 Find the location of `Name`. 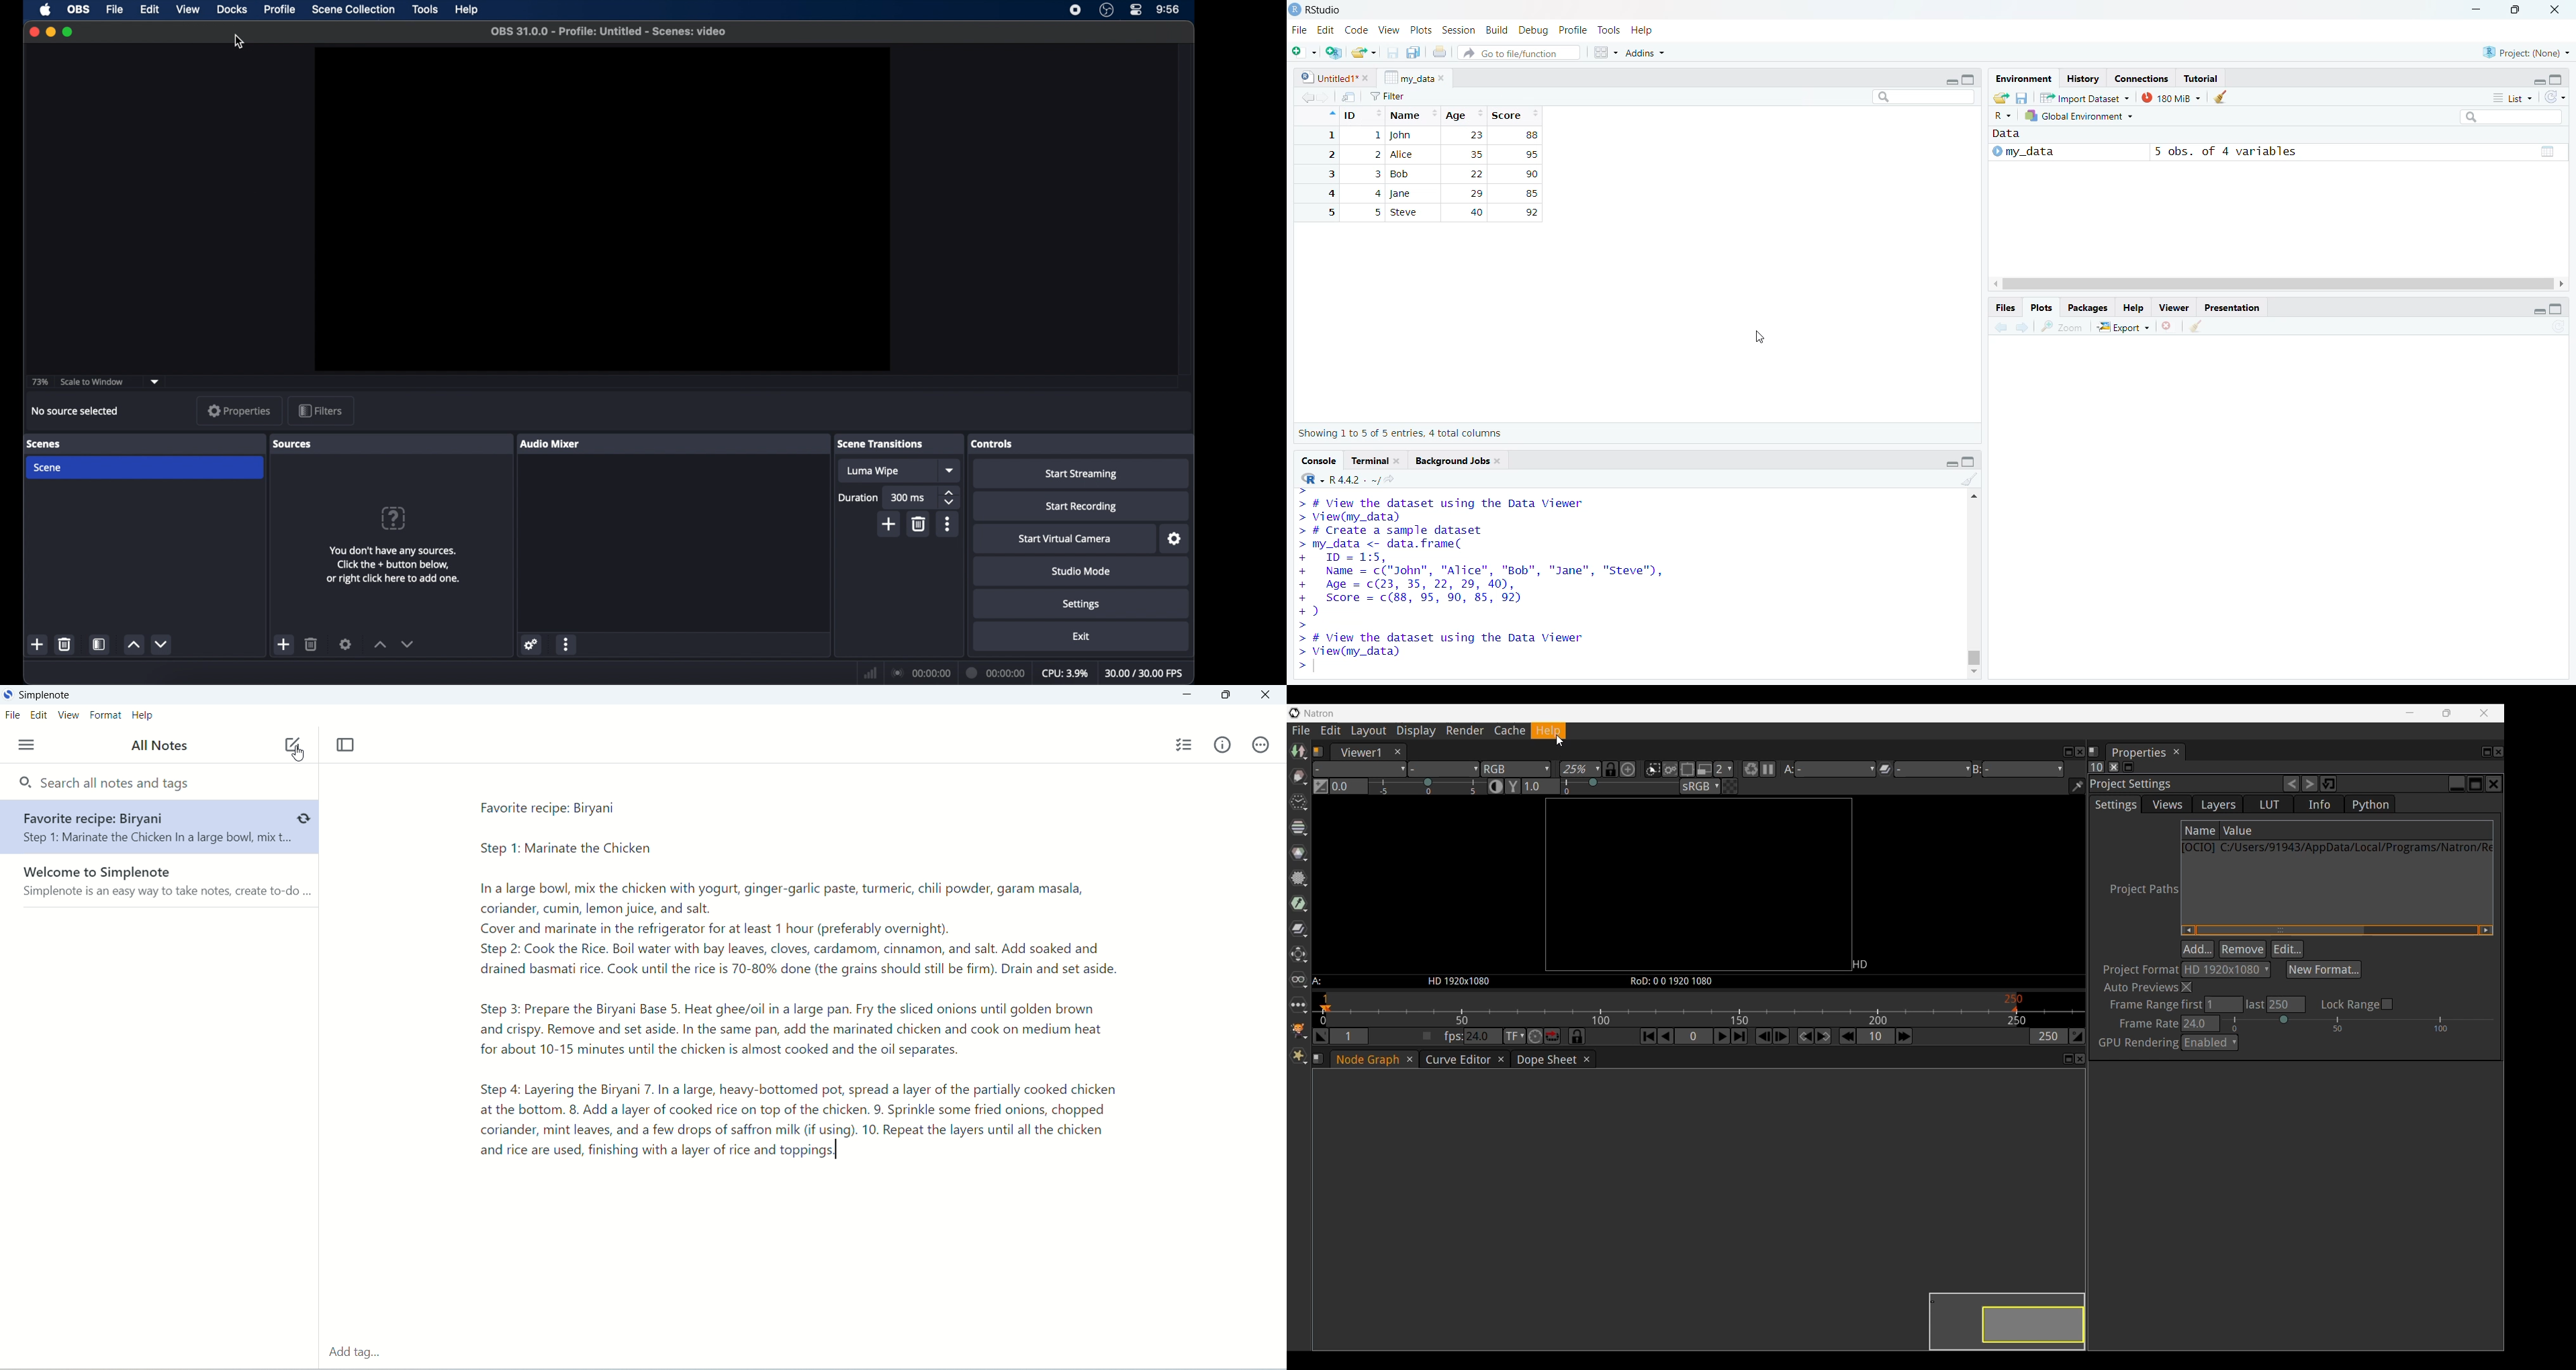

Name is located at coordinates (1416, 114).